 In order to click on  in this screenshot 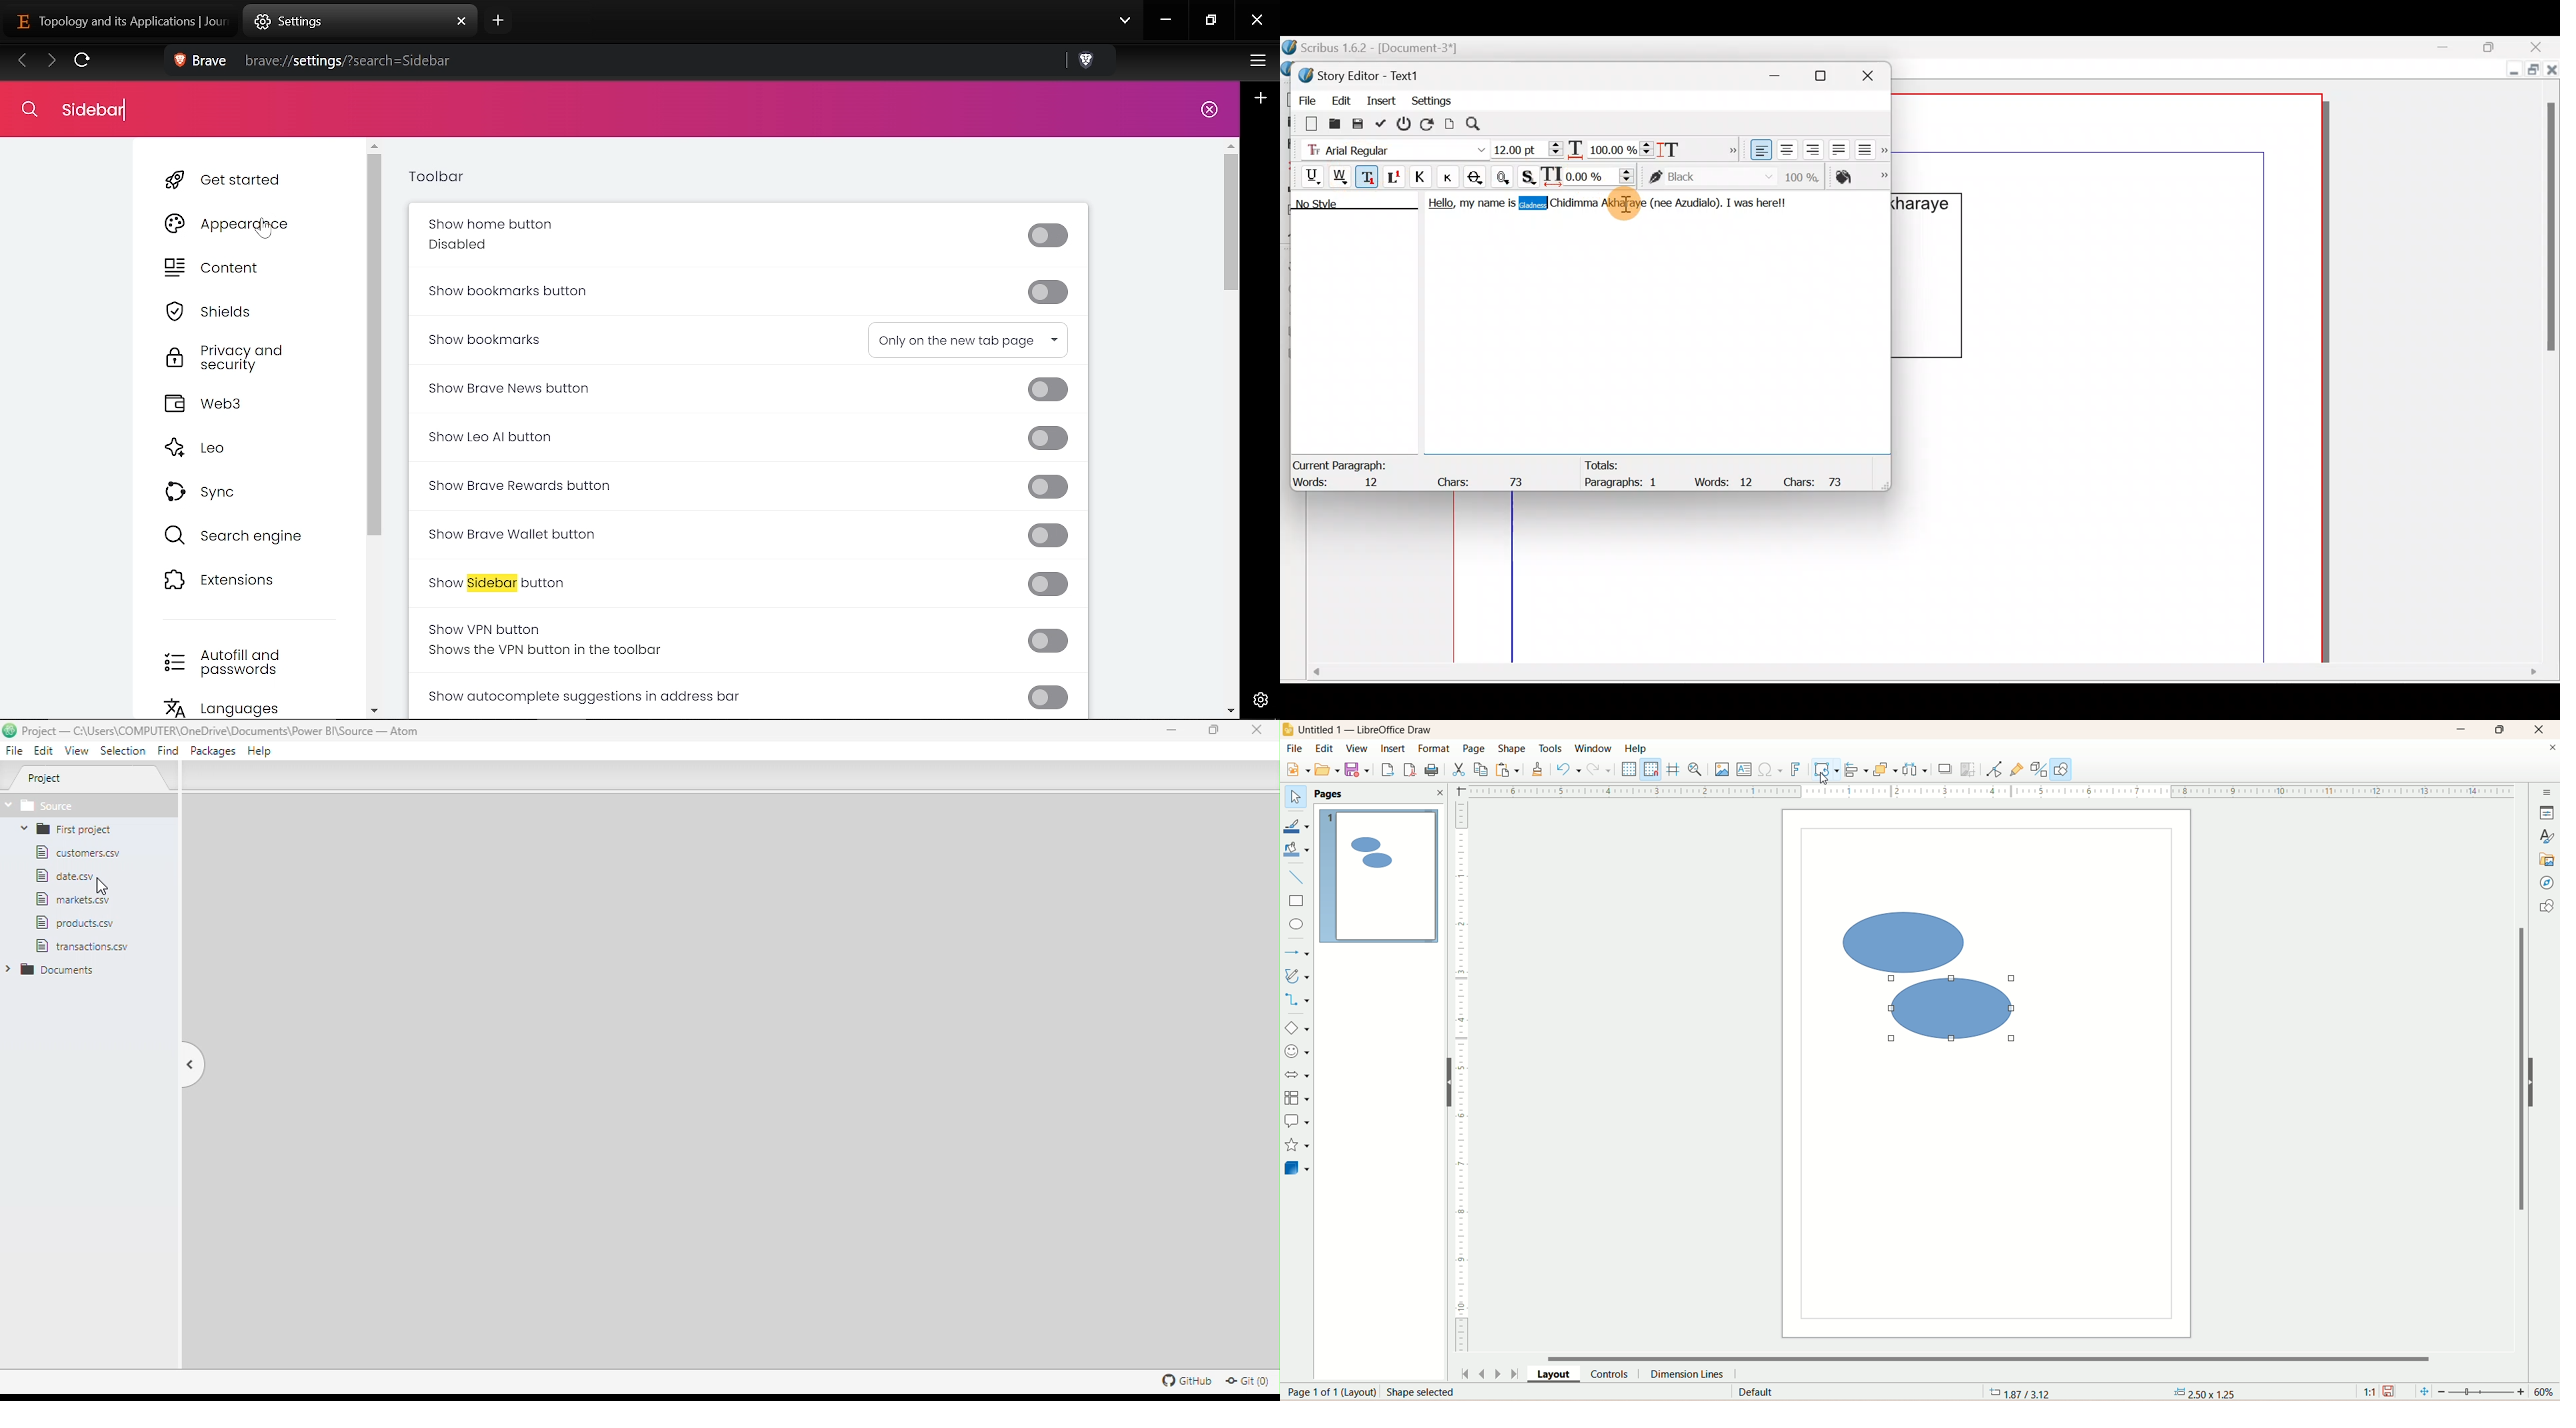, I will do `click(1453, 177)`.